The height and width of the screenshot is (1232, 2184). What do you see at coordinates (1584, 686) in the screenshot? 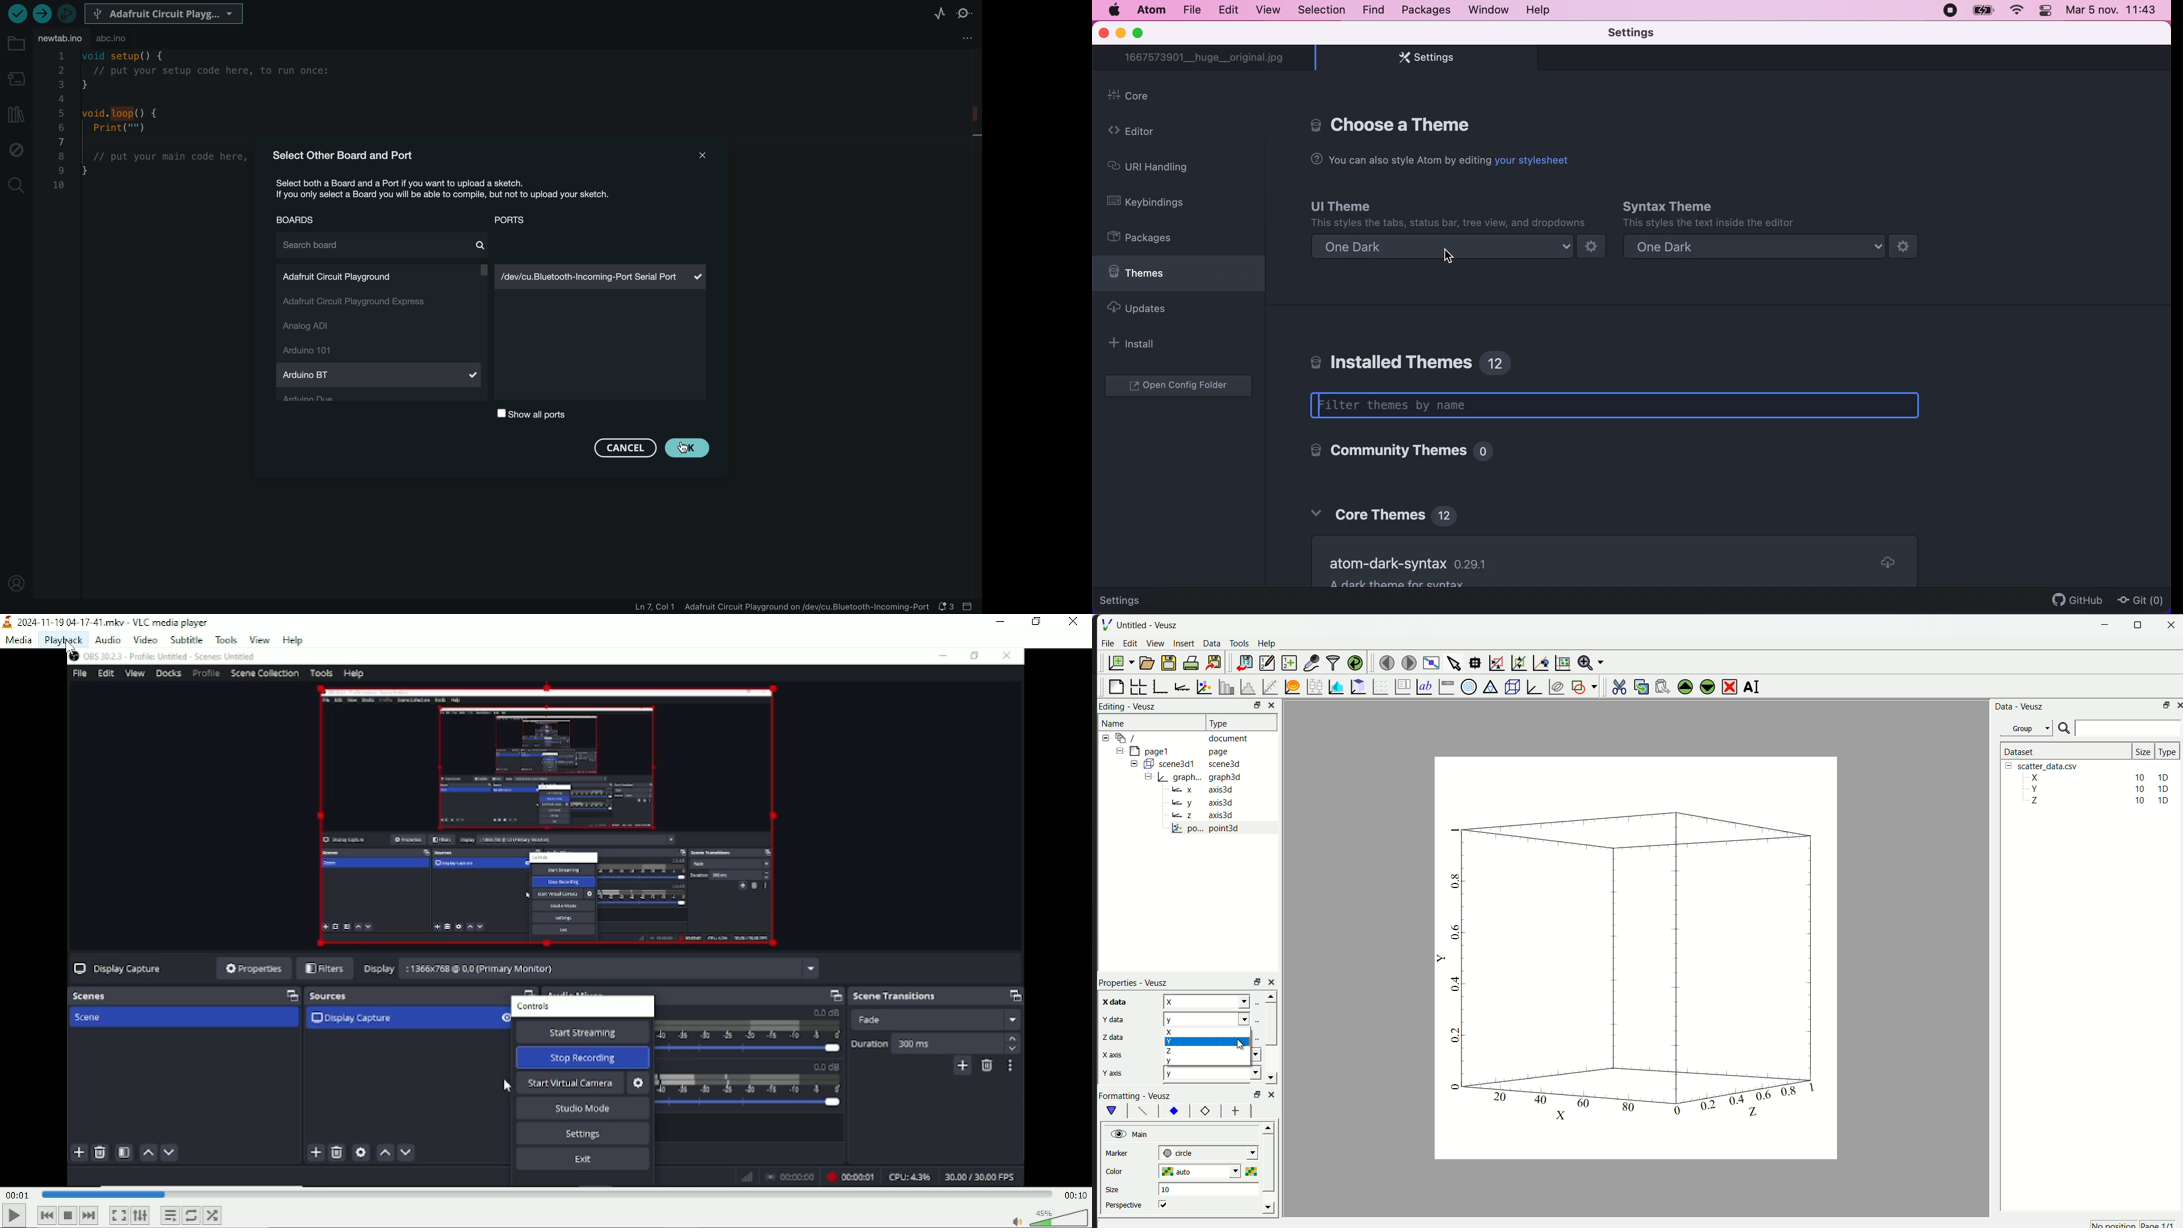
I see `add the shap to the plot` at bounding box center [1584, 686].